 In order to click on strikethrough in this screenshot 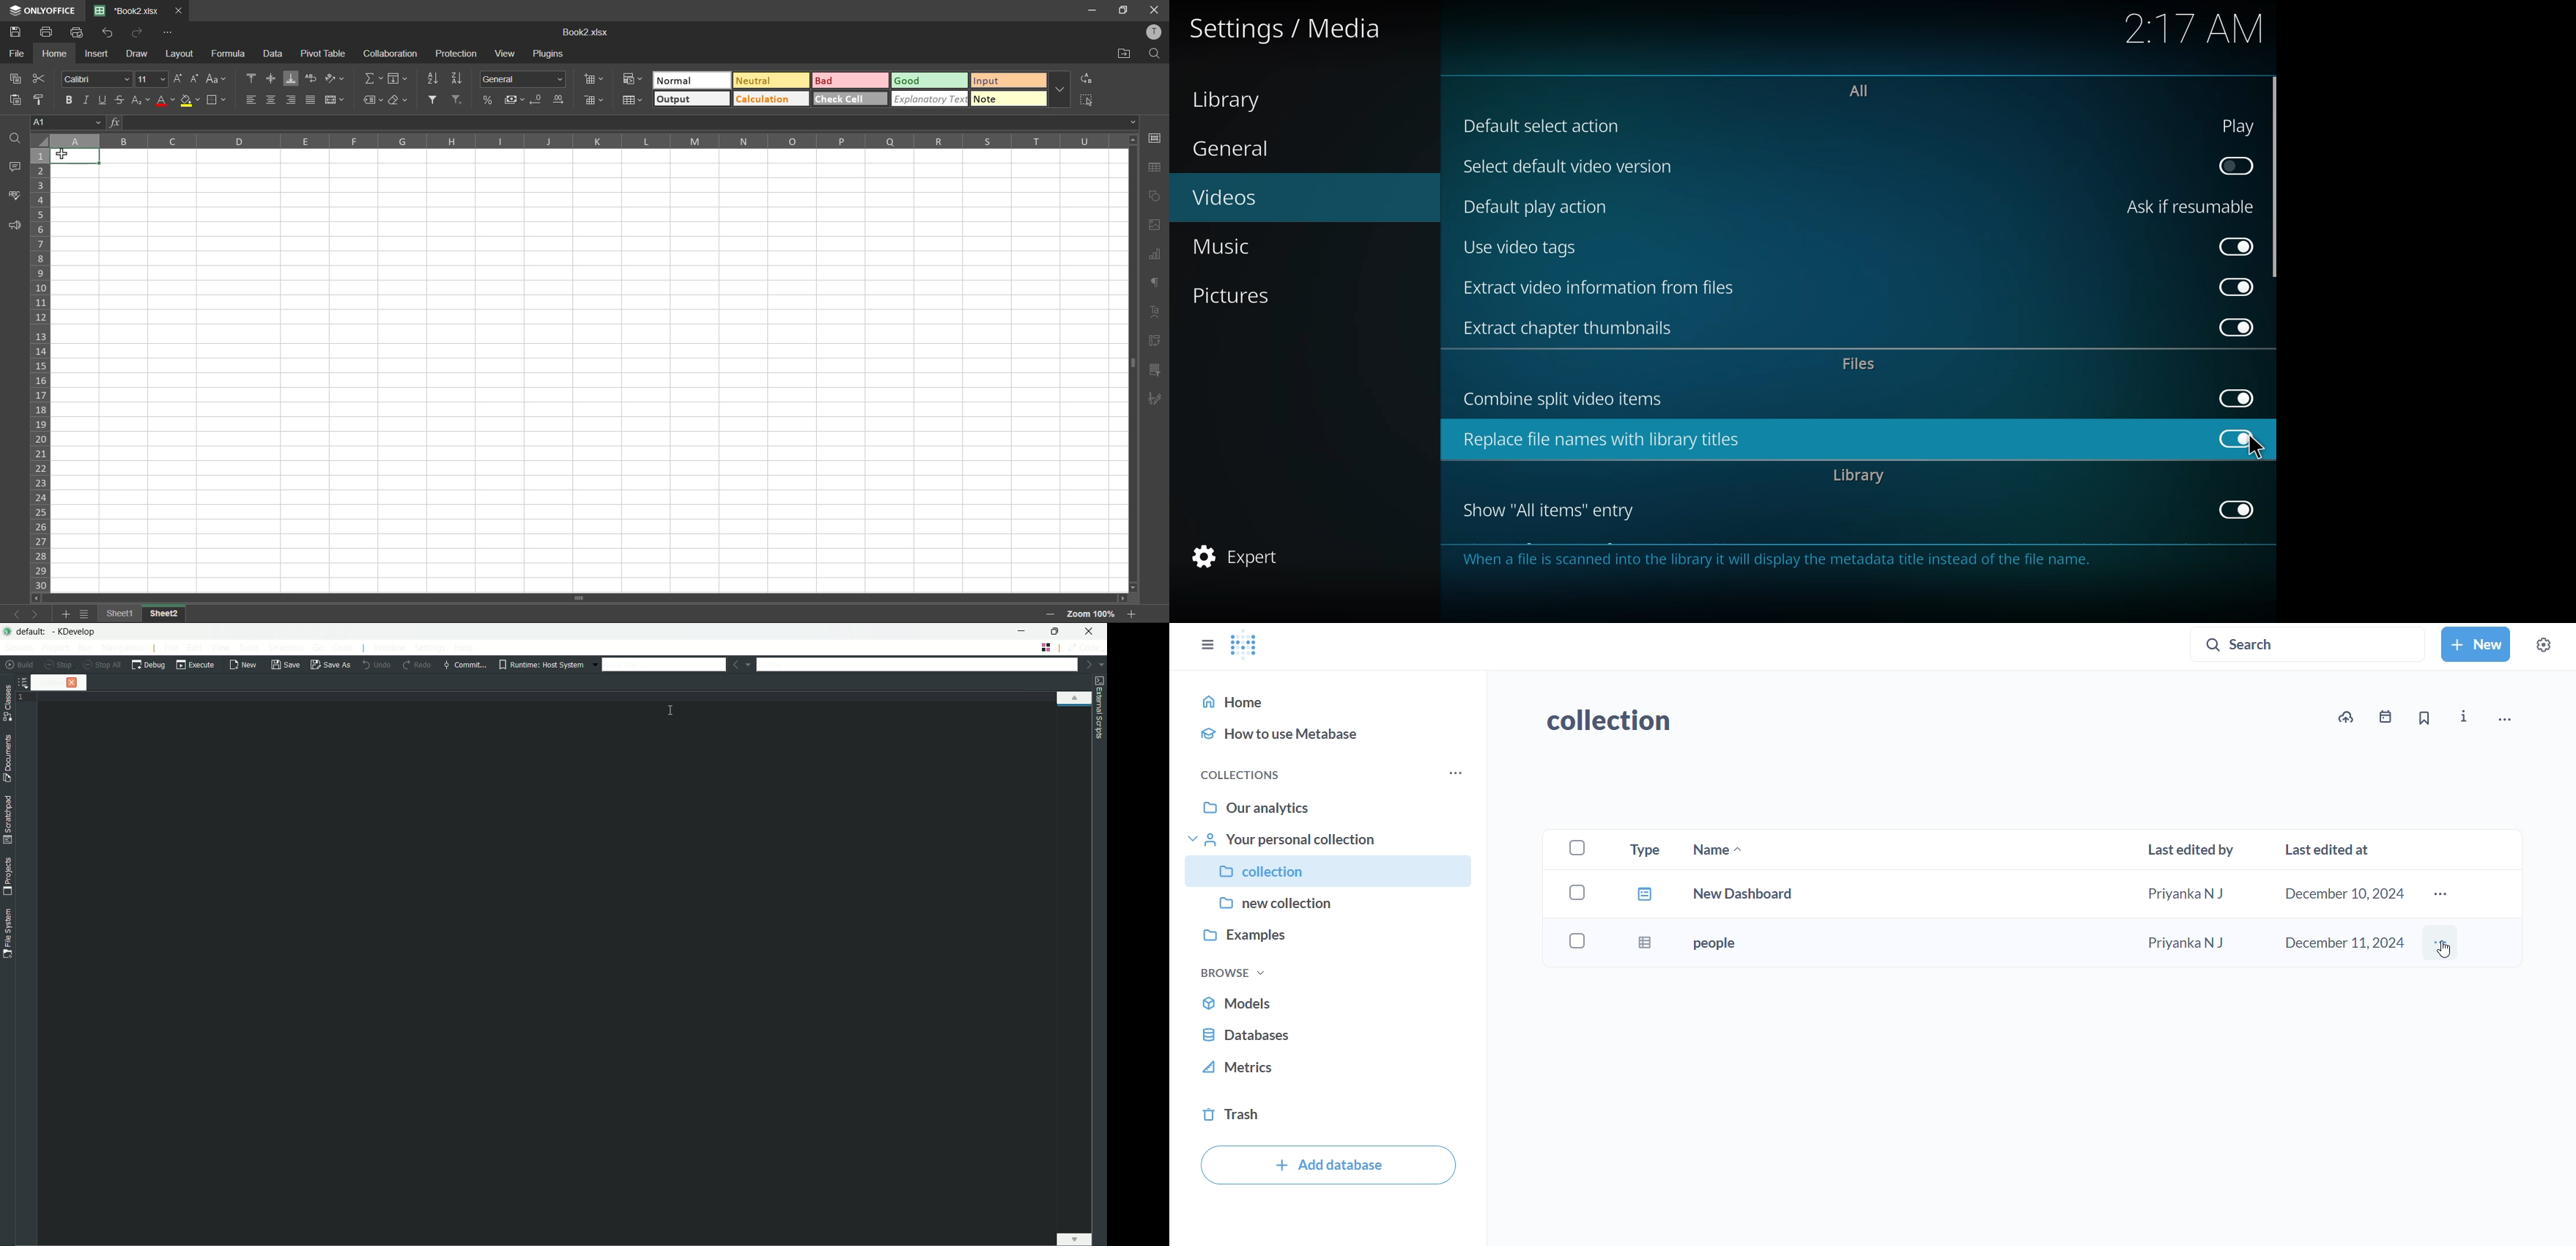, I will do `click(119, 99)`.